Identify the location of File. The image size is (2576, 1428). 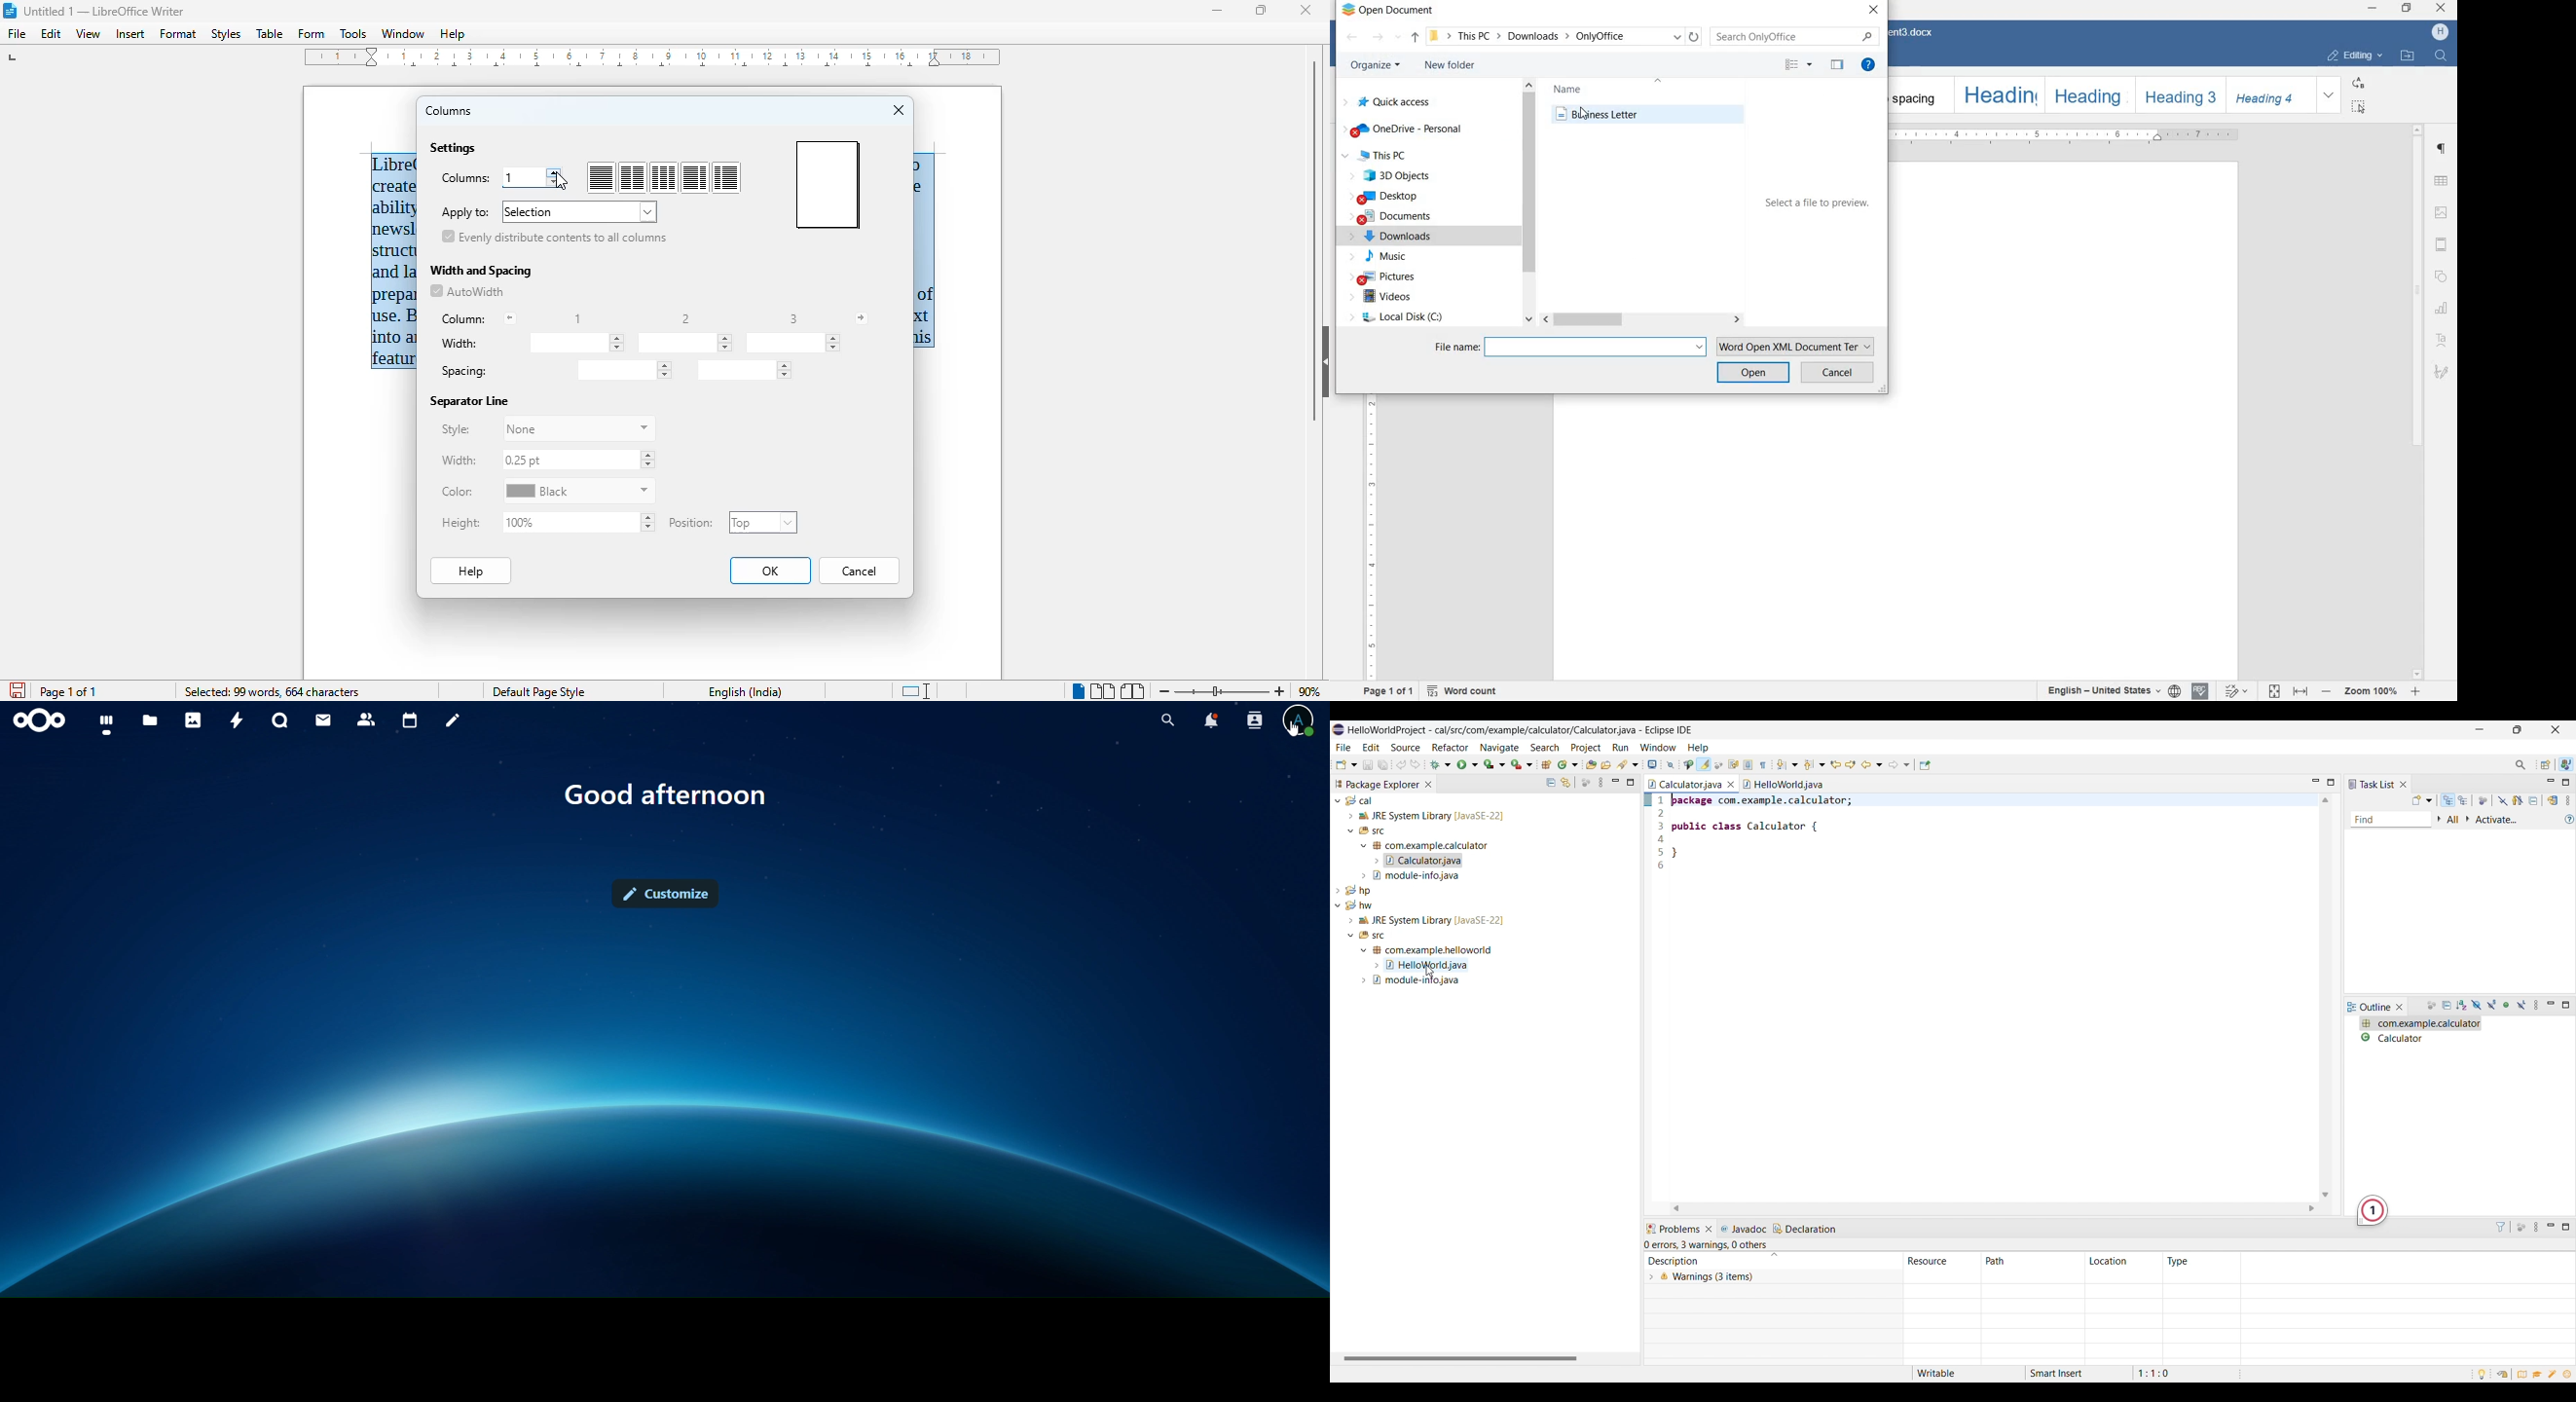
(1343, 747).